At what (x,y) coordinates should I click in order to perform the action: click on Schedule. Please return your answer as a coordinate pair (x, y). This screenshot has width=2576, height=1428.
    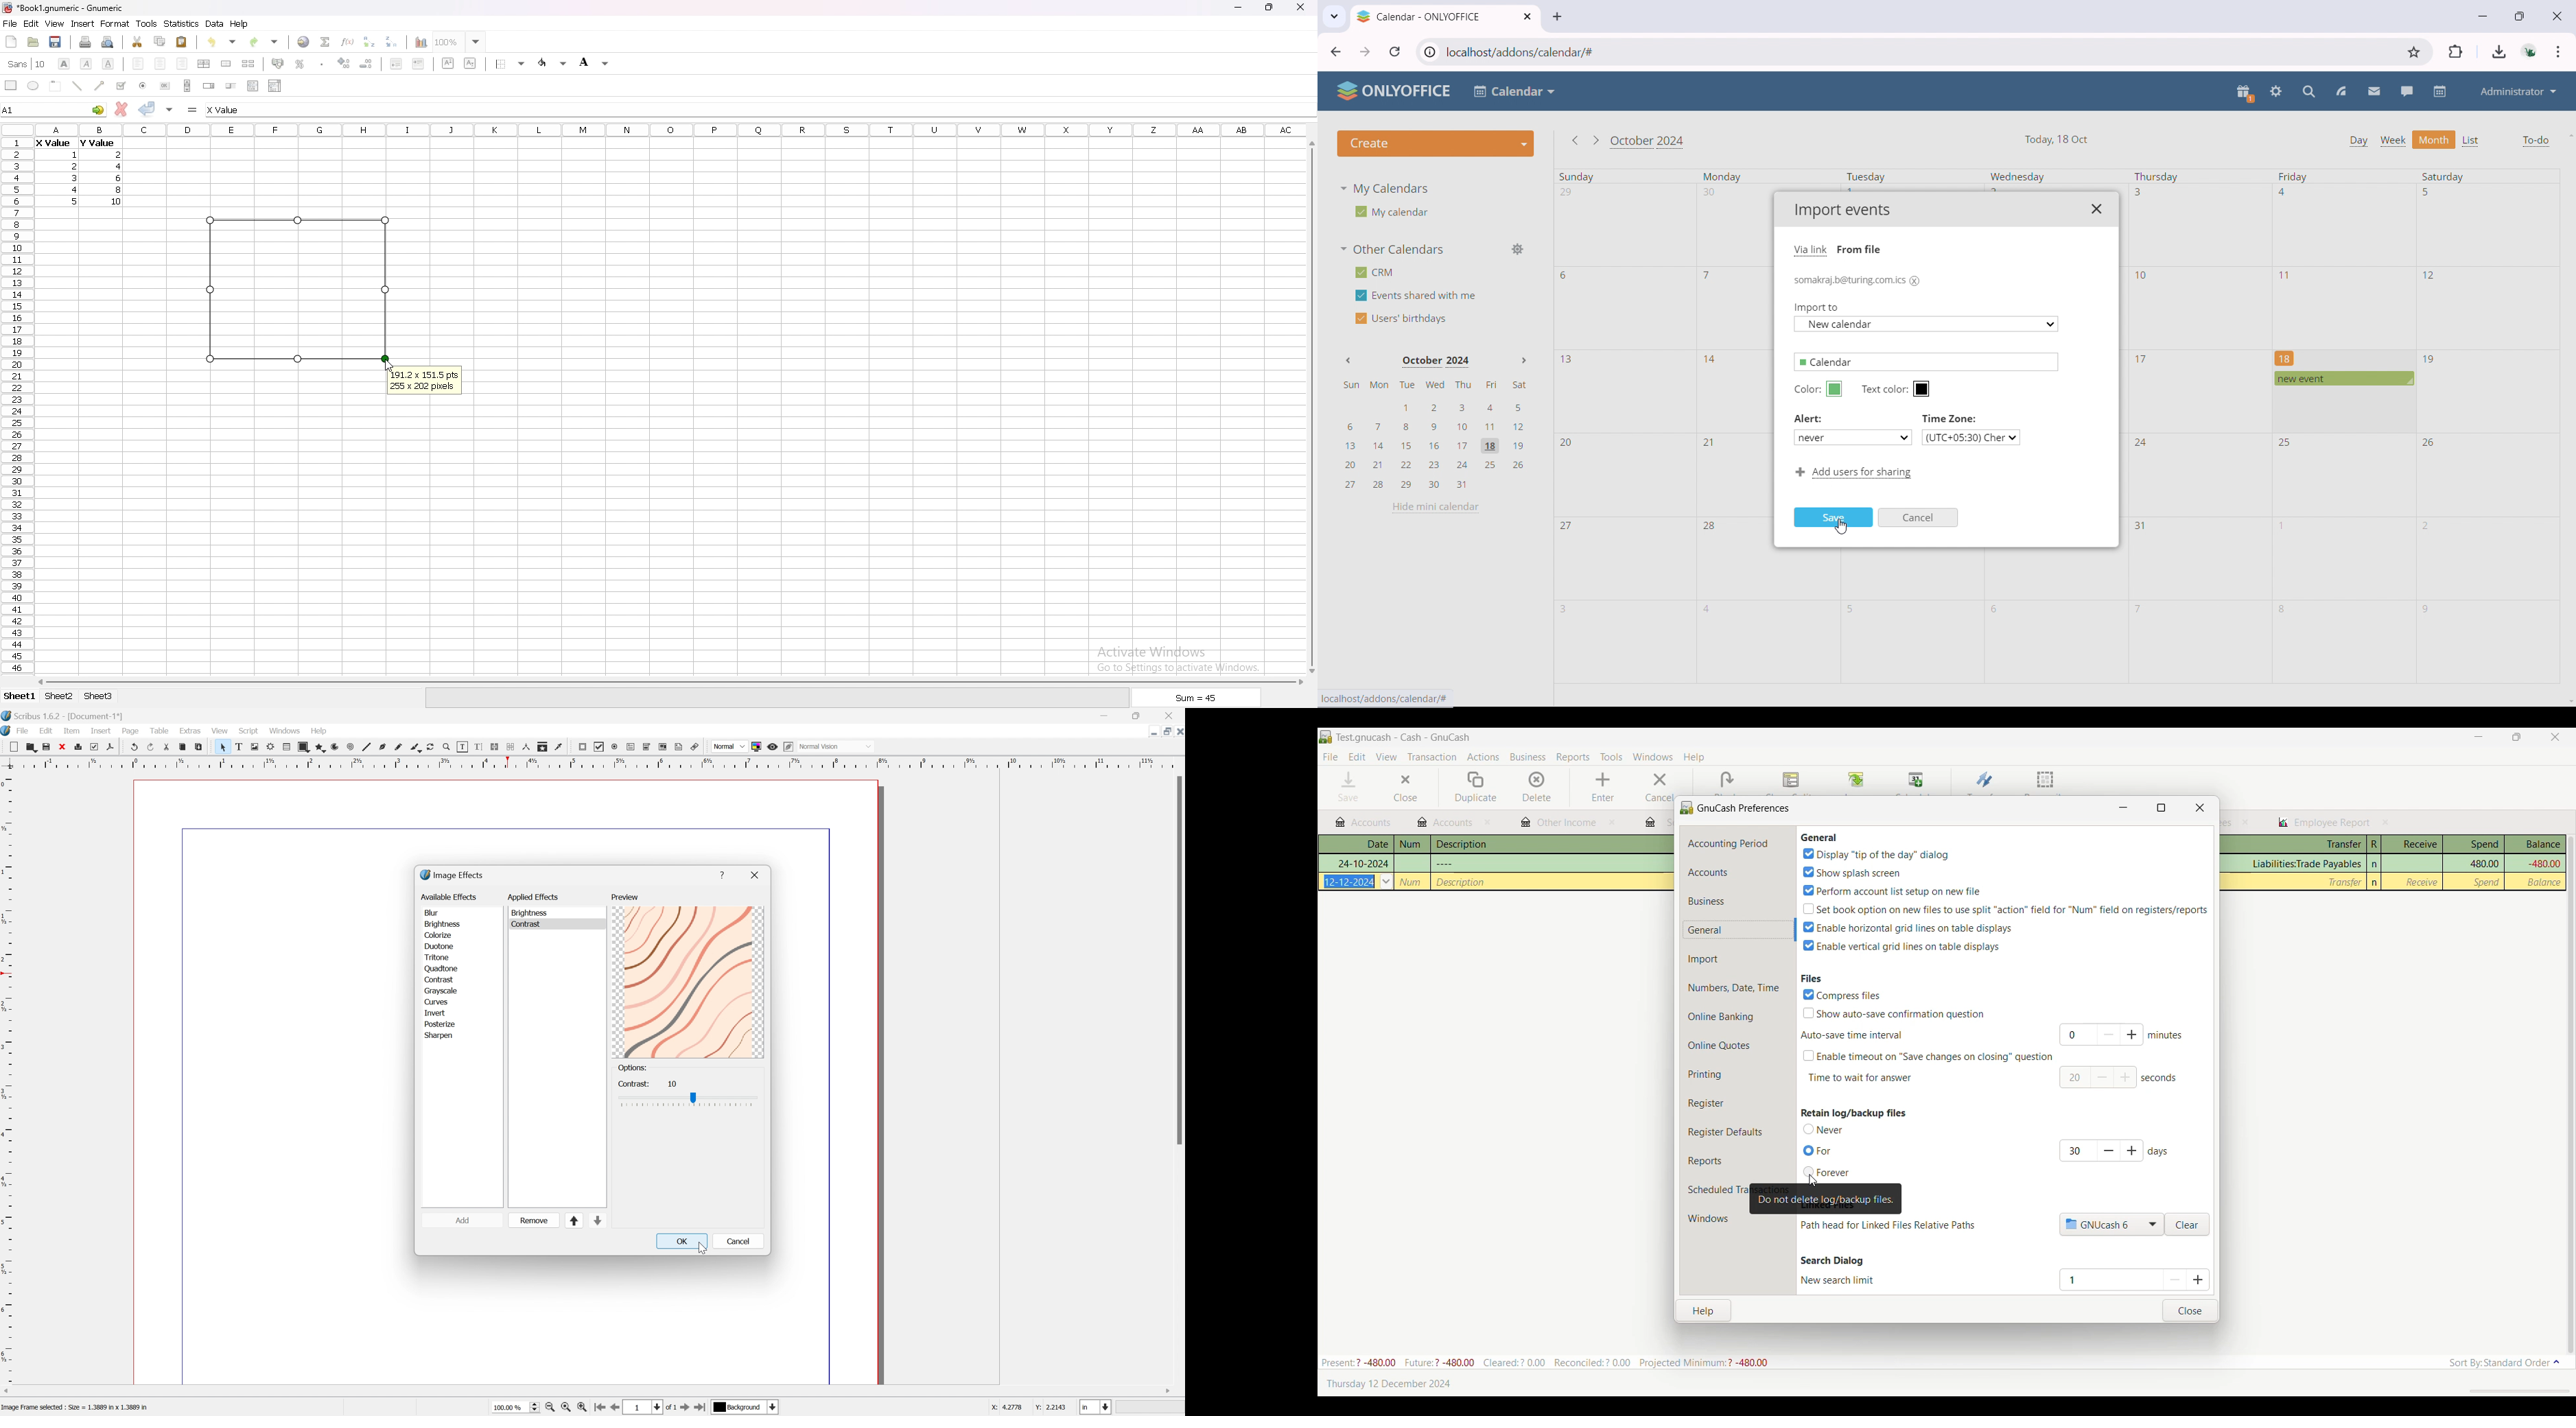
    Looking at the image, I should click on (1917, 780).